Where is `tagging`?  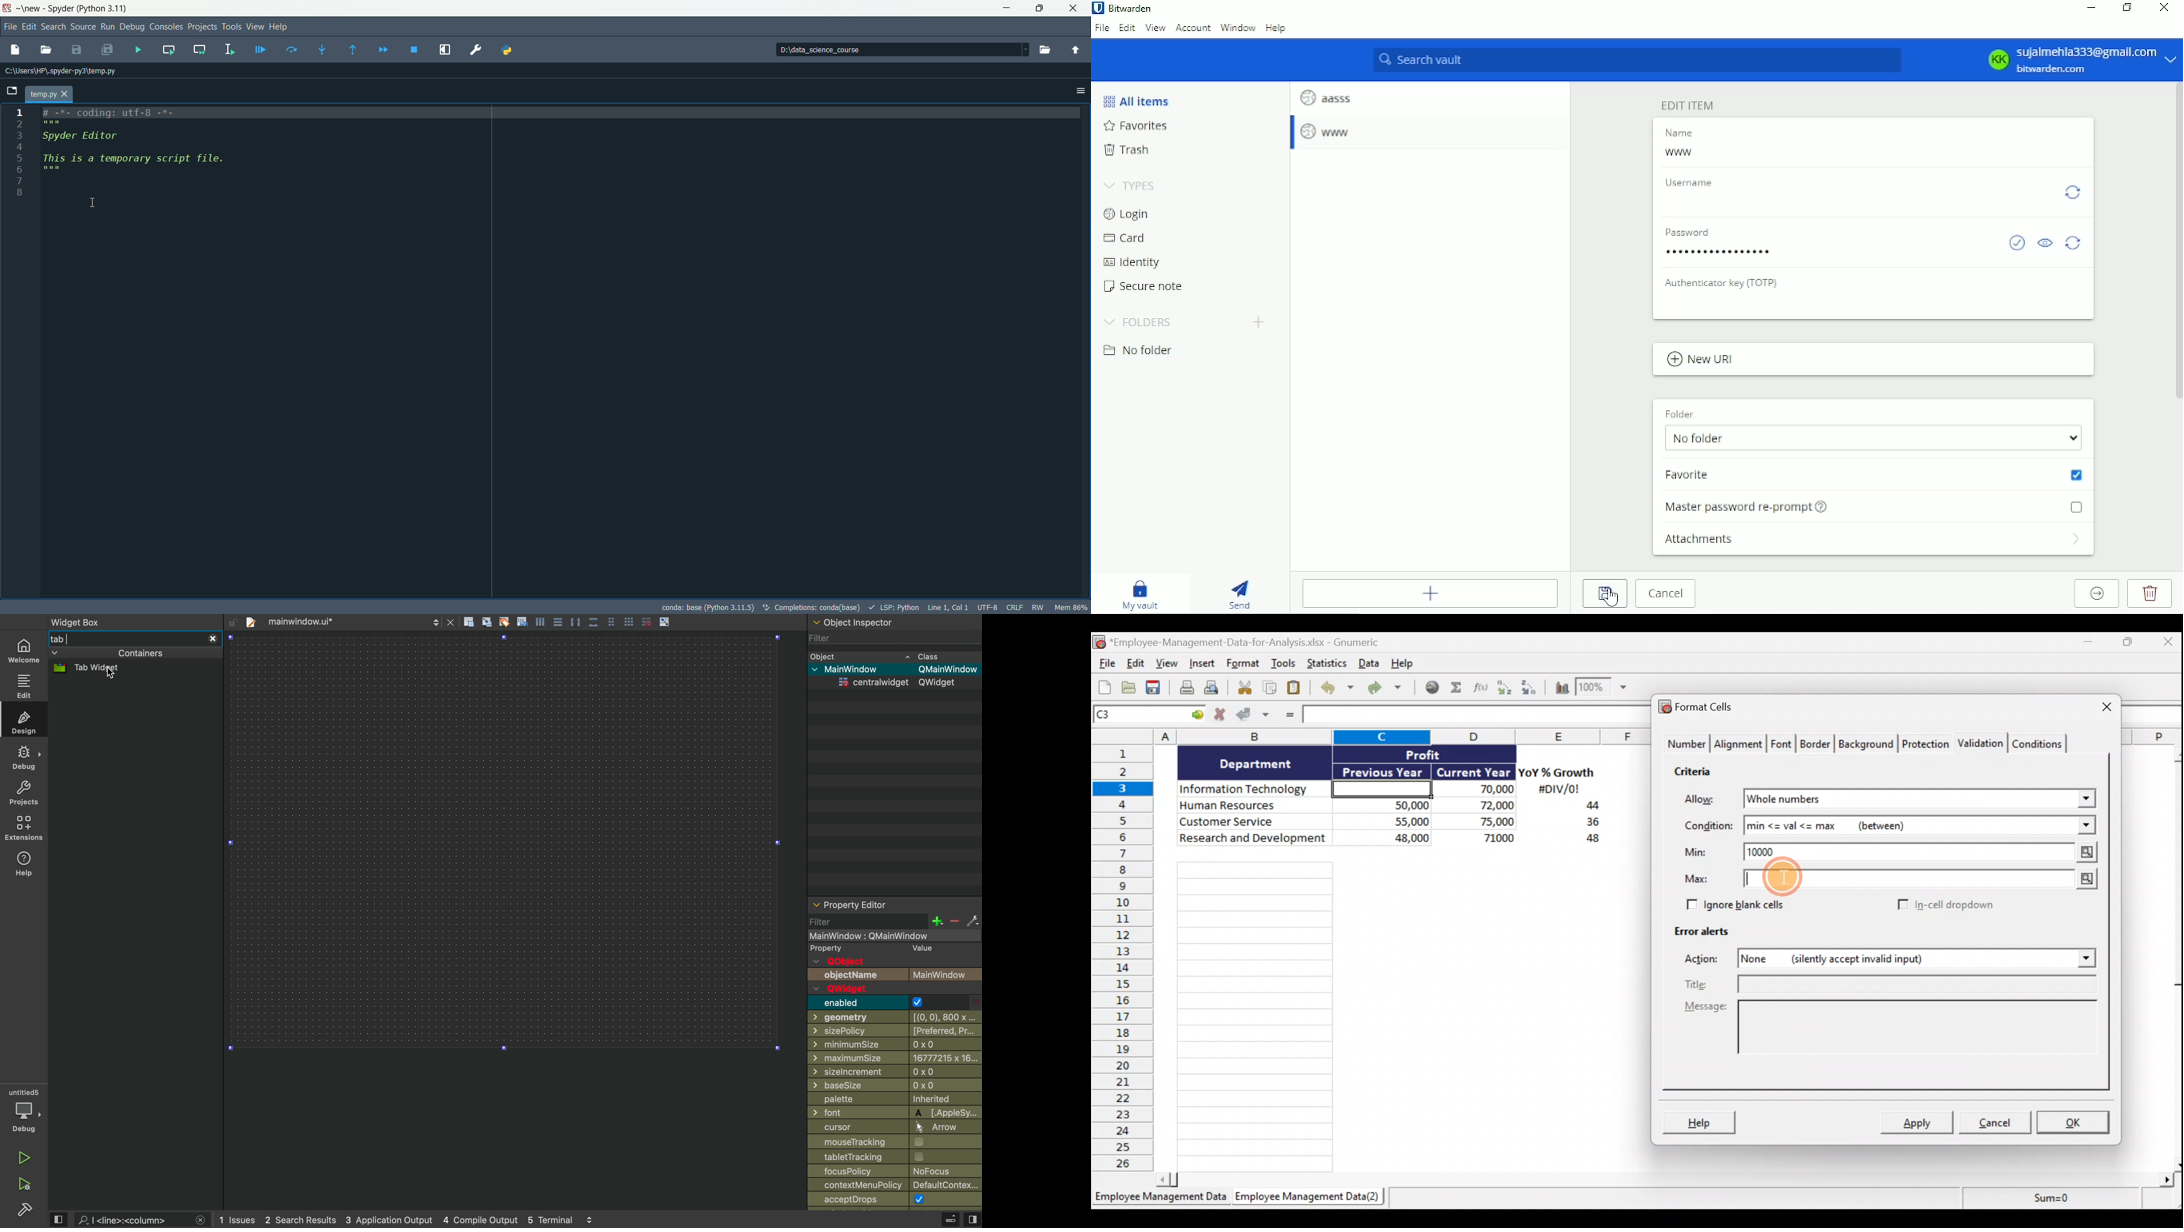
tagging is located at coordinates (504, 622).